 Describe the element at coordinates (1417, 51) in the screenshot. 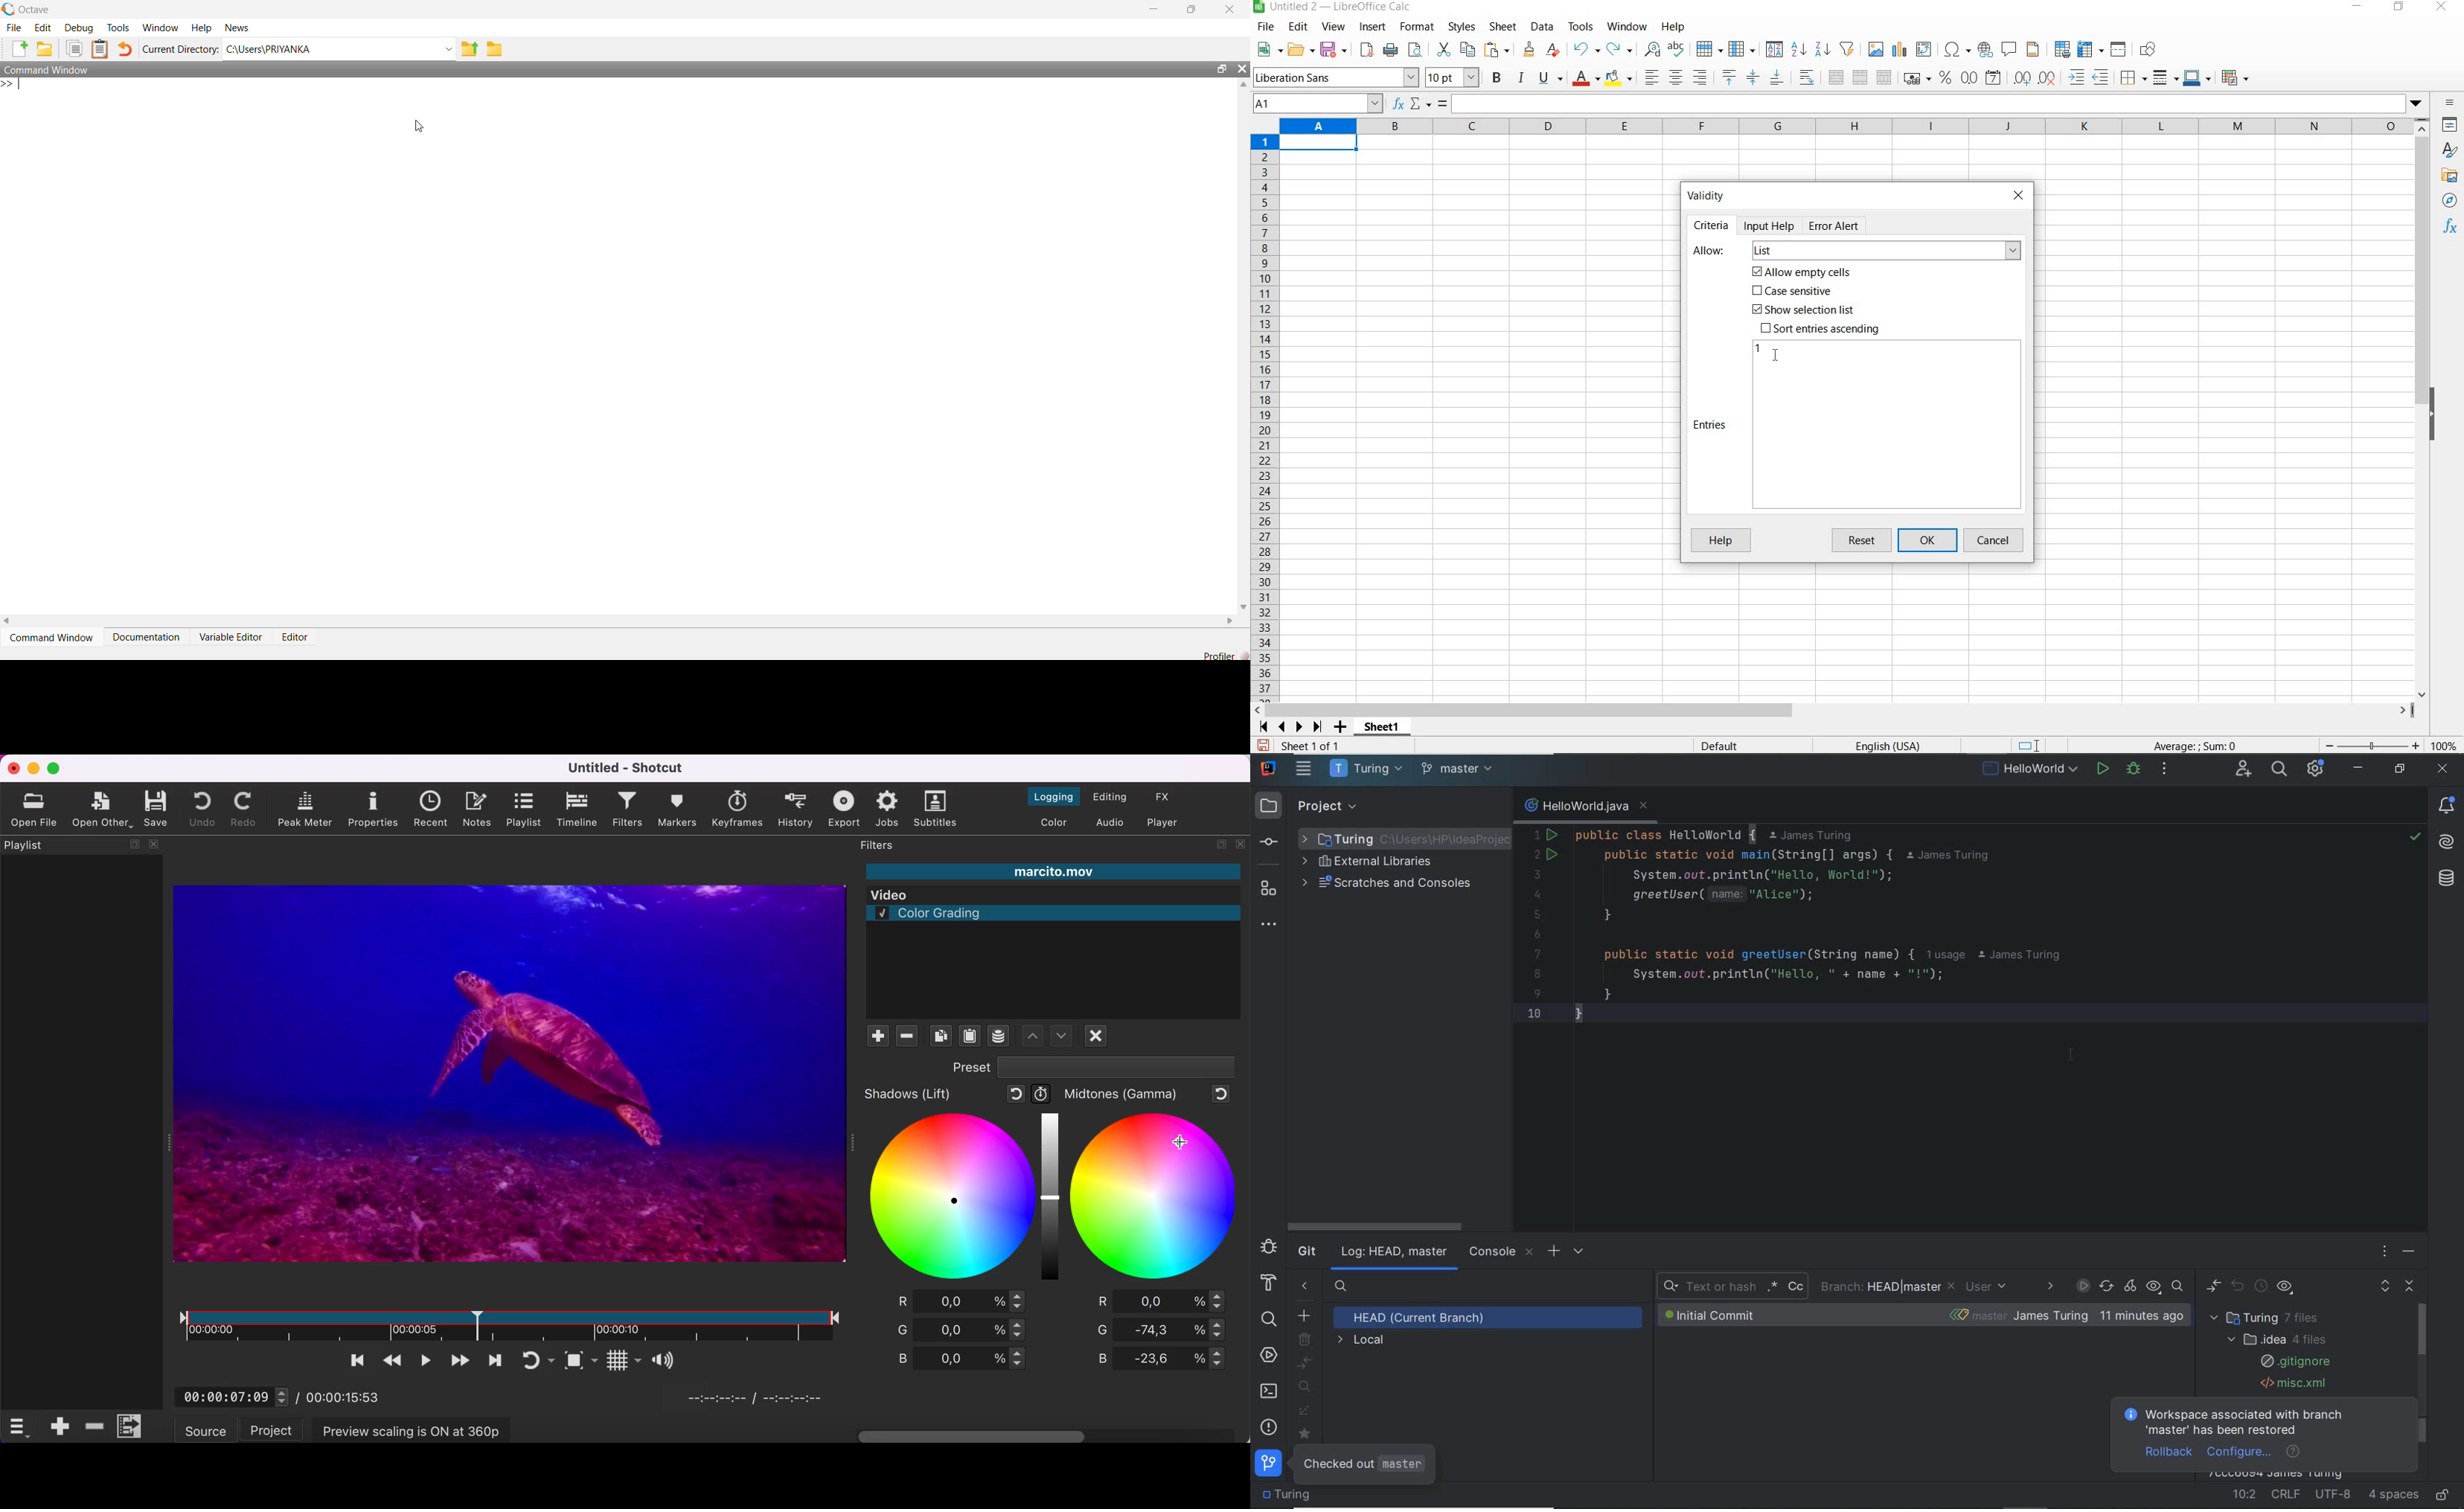

I see `toggle print preview` at that location.